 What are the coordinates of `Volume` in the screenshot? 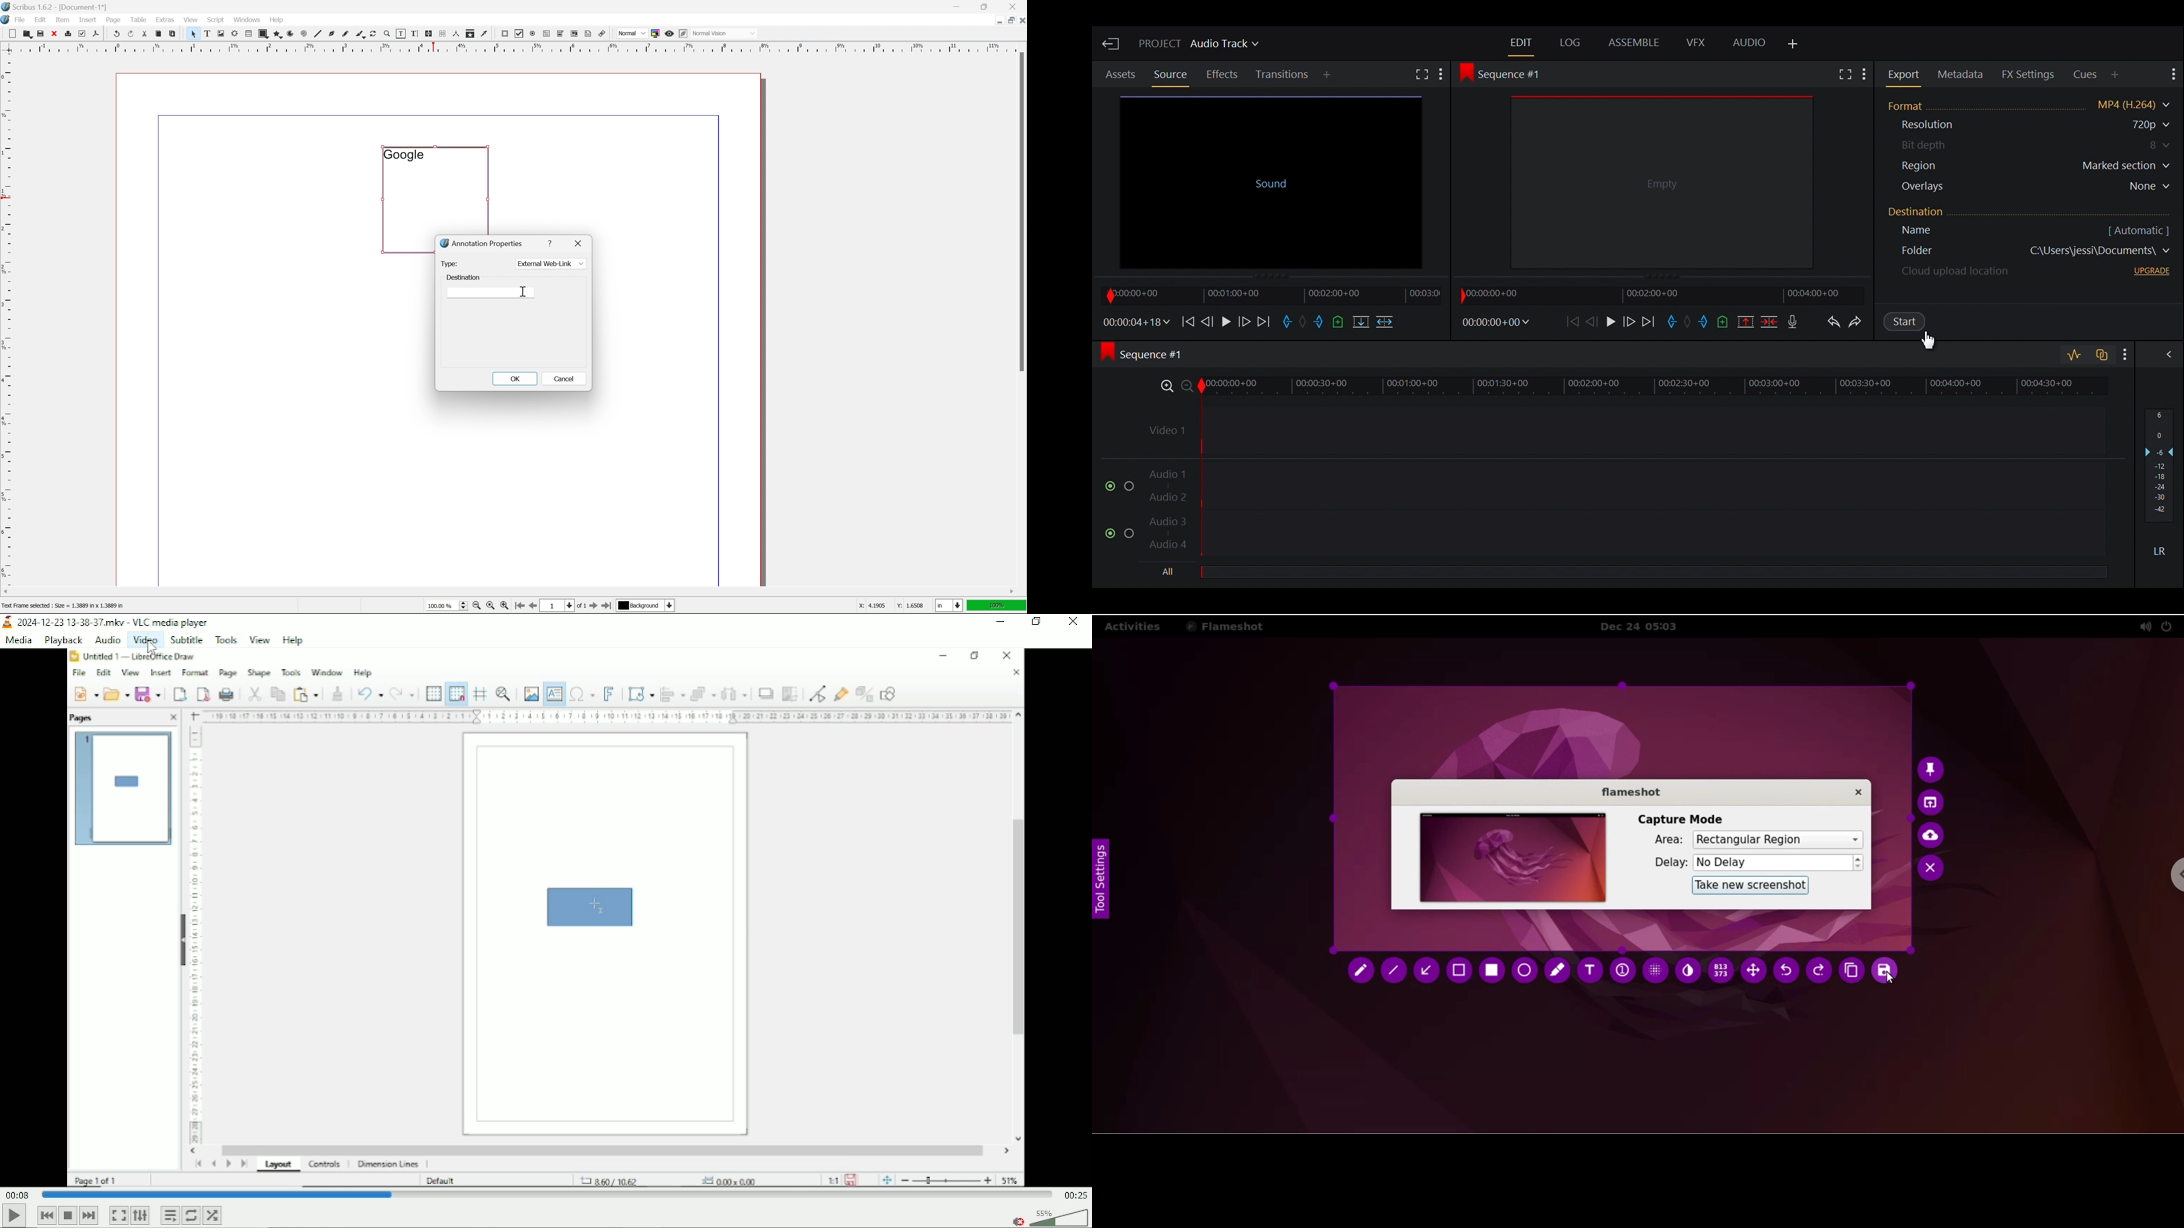 It's located at (1049, 1218).